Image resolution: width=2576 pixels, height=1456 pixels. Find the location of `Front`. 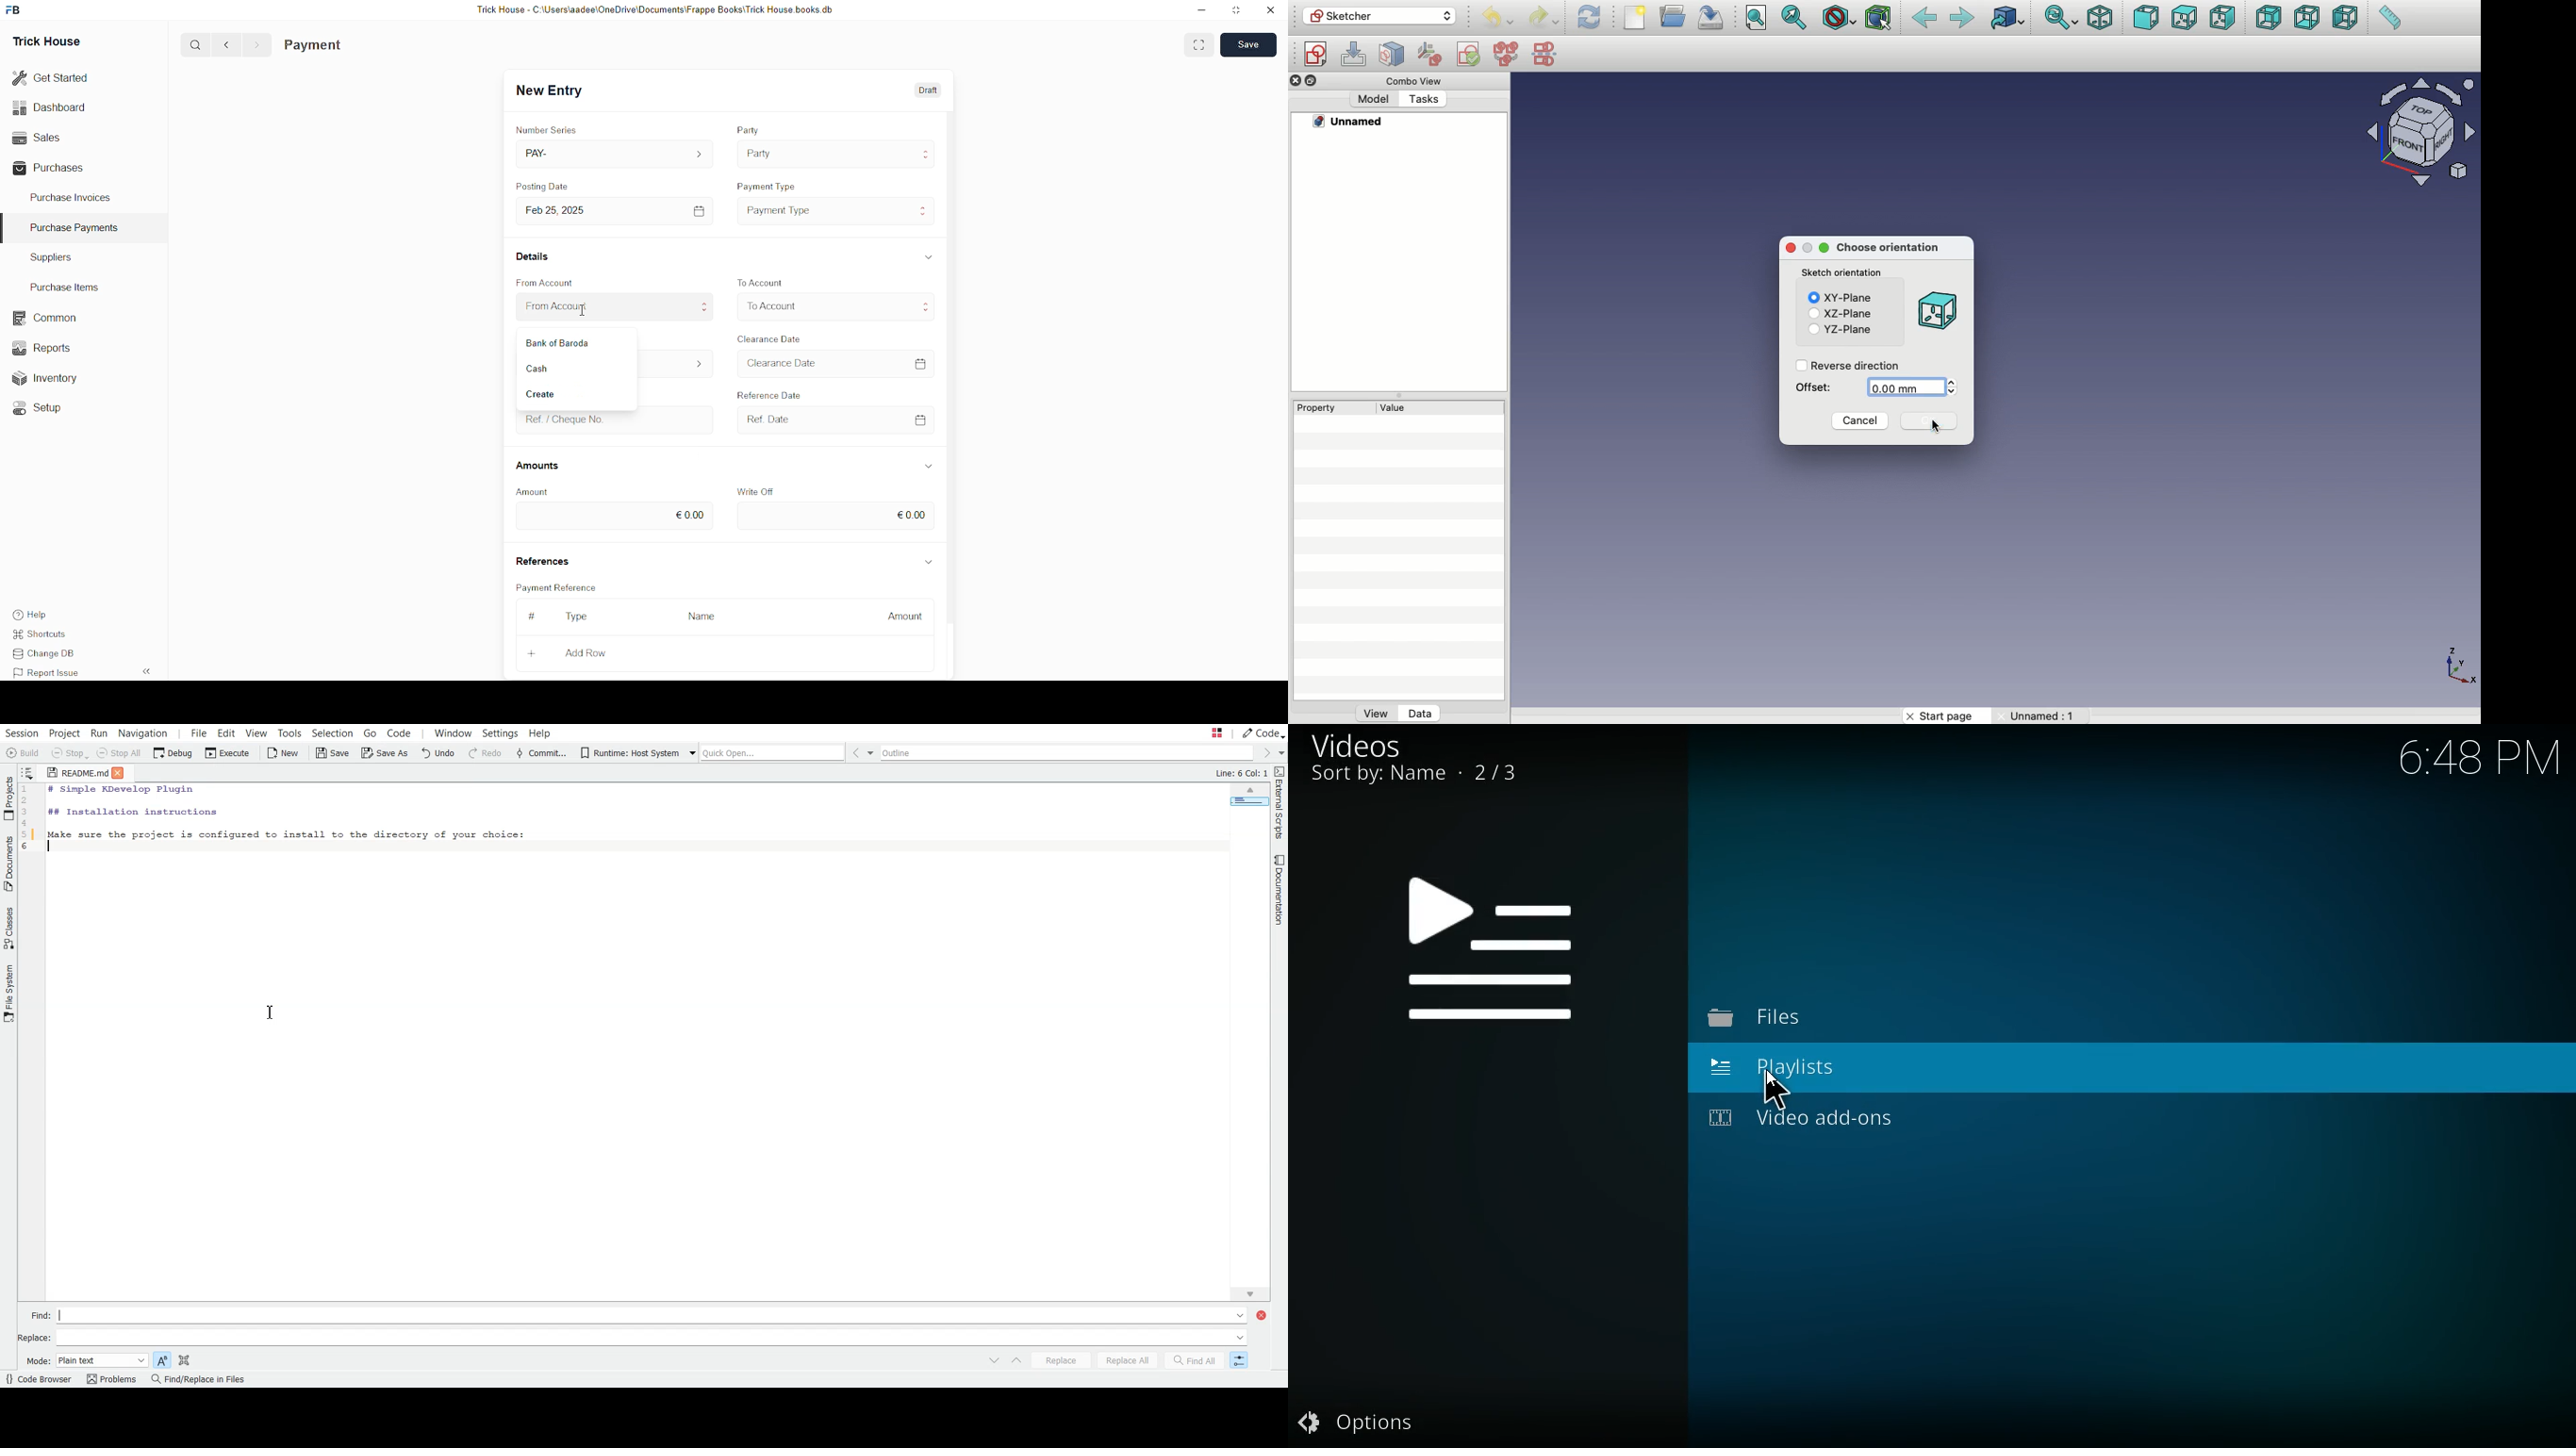

Front is located at coordinates (2146, 17).